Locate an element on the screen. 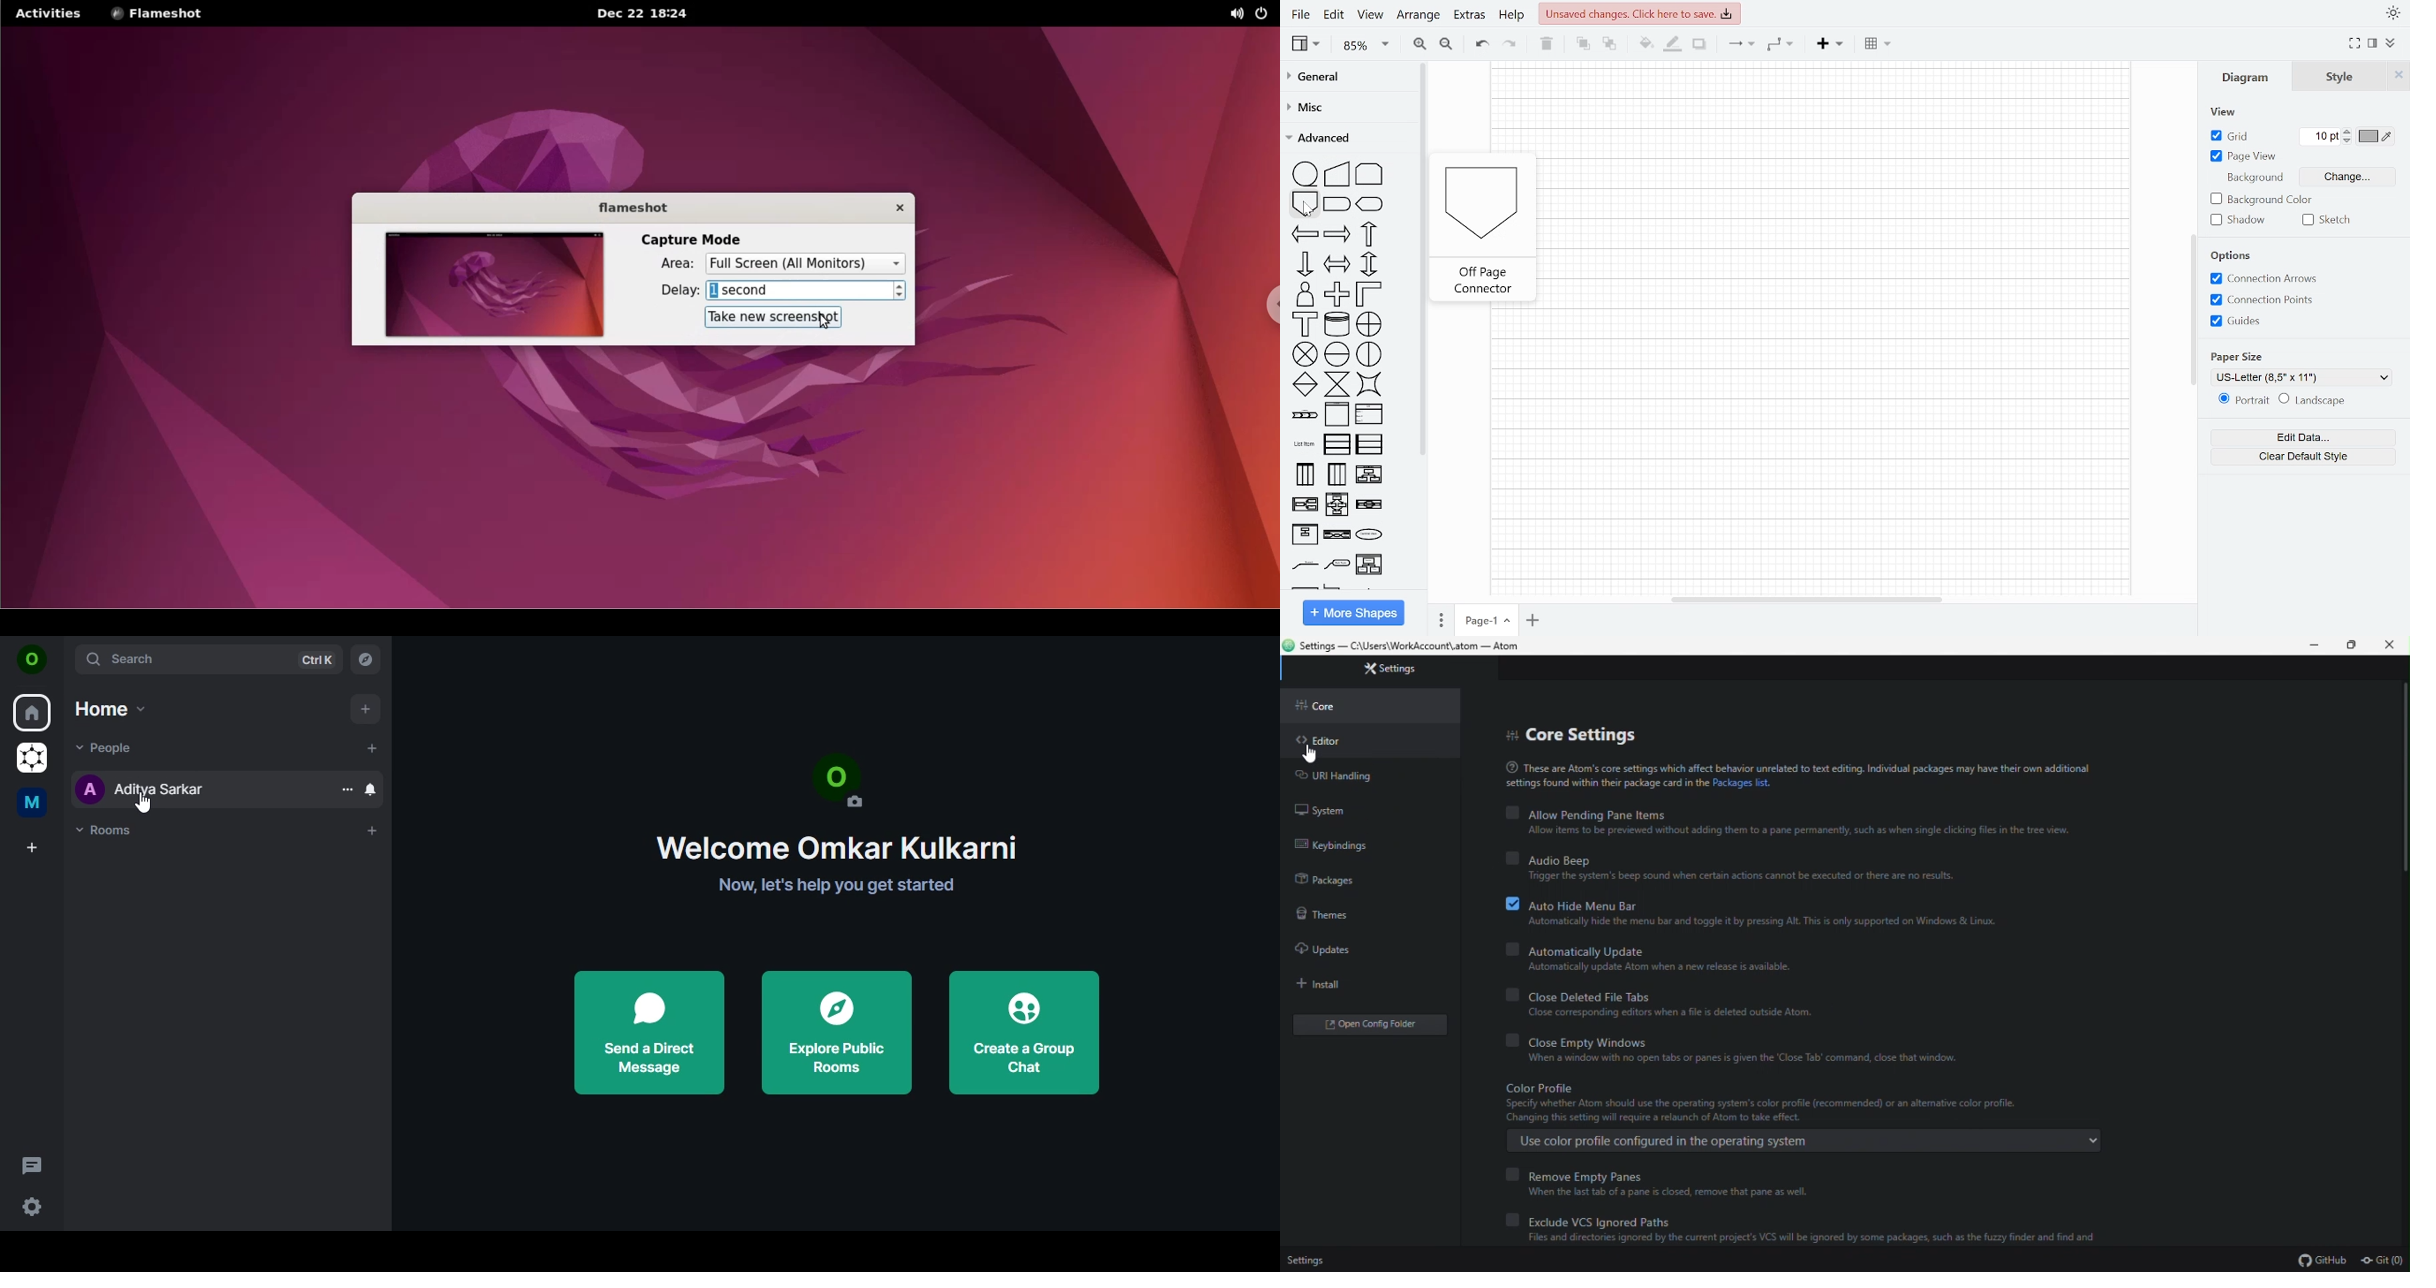 The width and height of the screenshot is (2436, 1288). Restore is located at coordinates (2353, 647).